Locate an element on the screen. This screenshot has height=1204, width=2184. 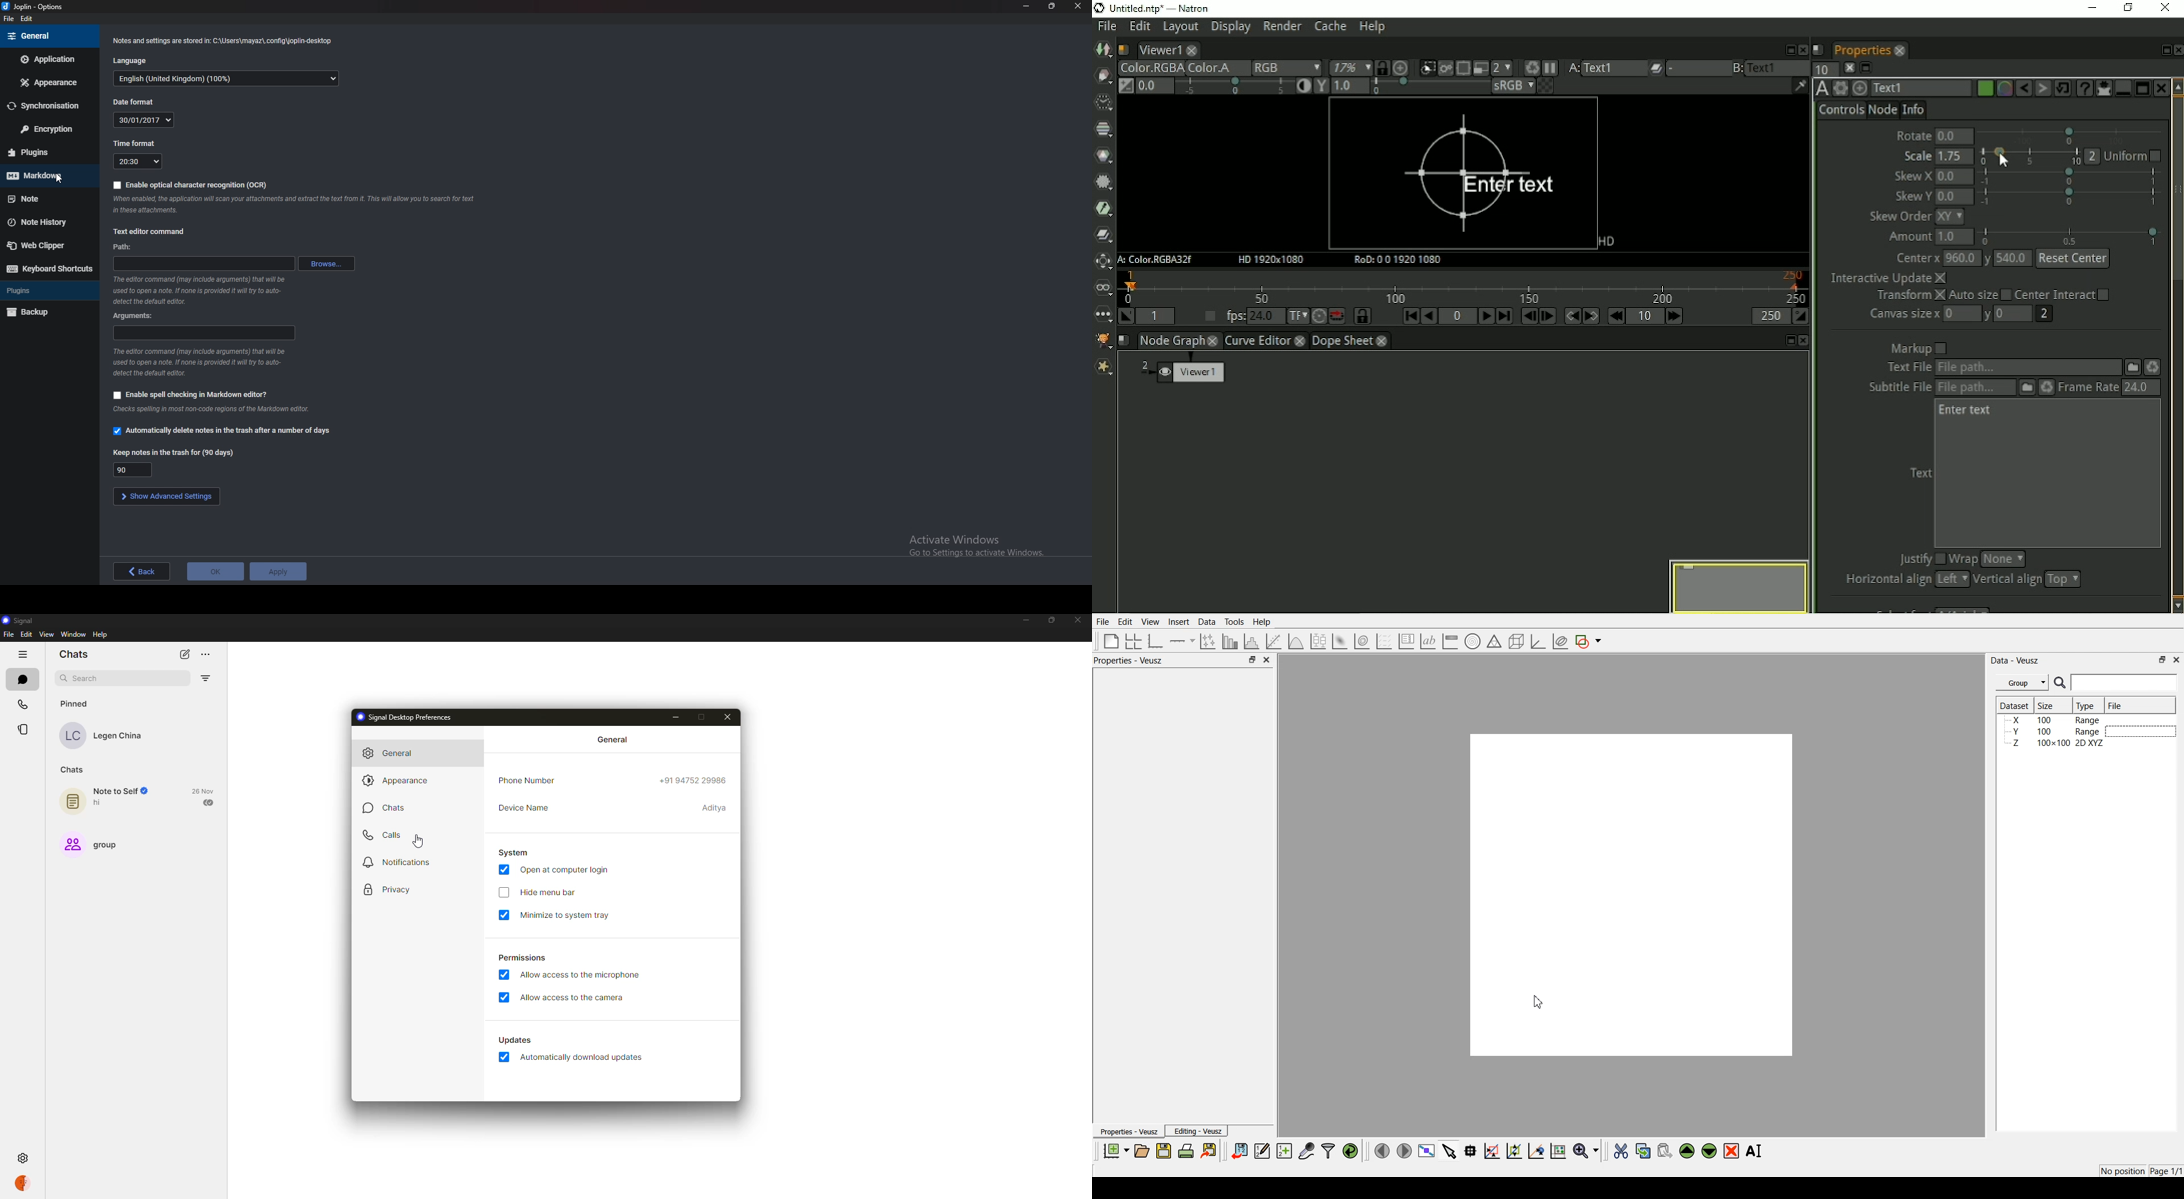
Base Graph is located at coordinates (1156, 641).